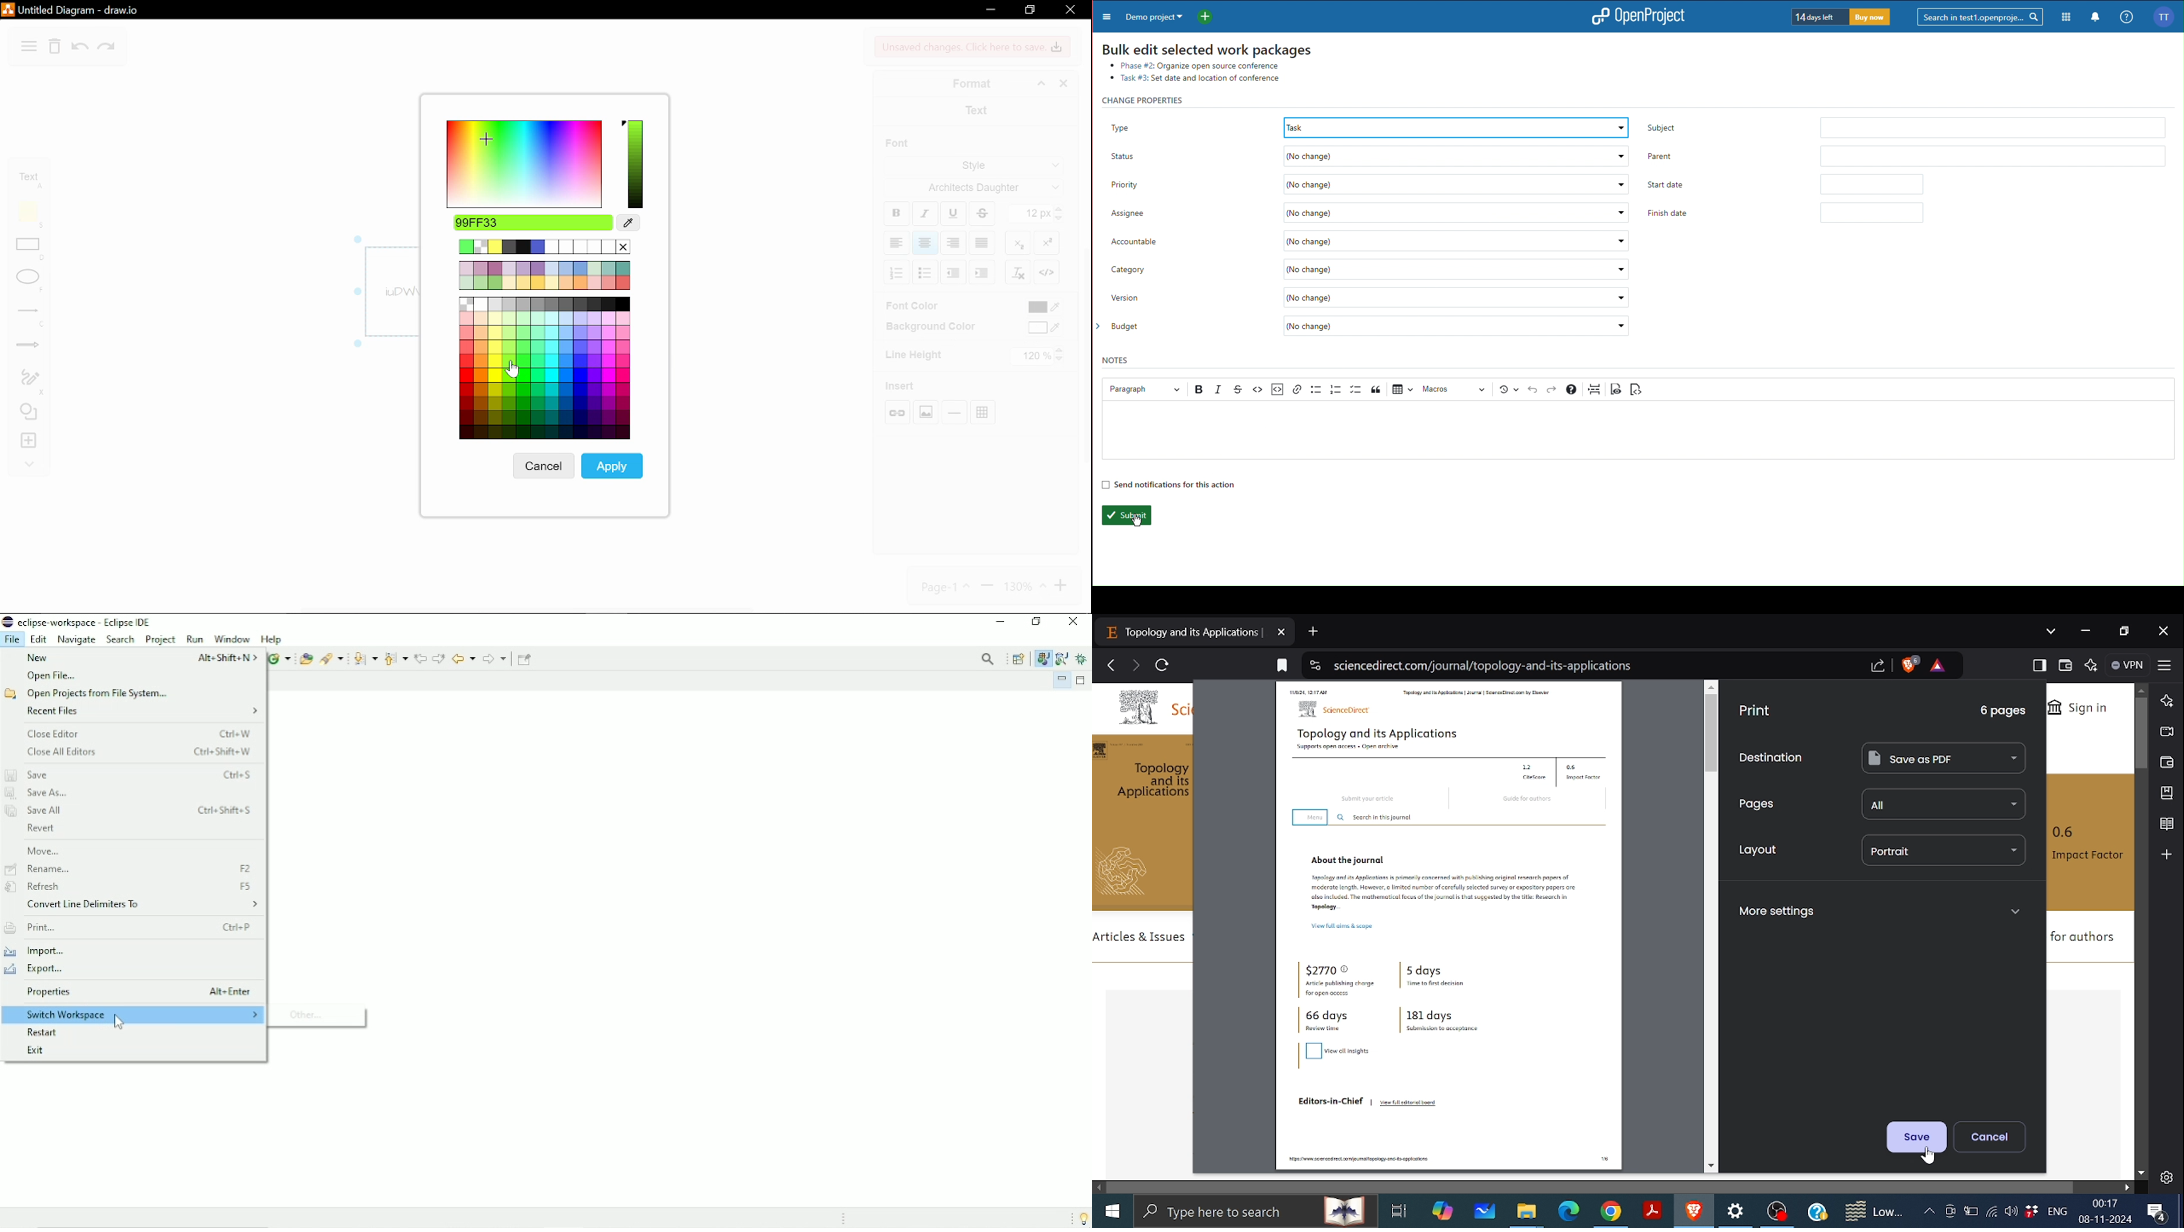 This screenshot has width=2184, height=1232. Describe the element at coordinates (1030, 11) in the screenshot. I see `restore down` at that location.